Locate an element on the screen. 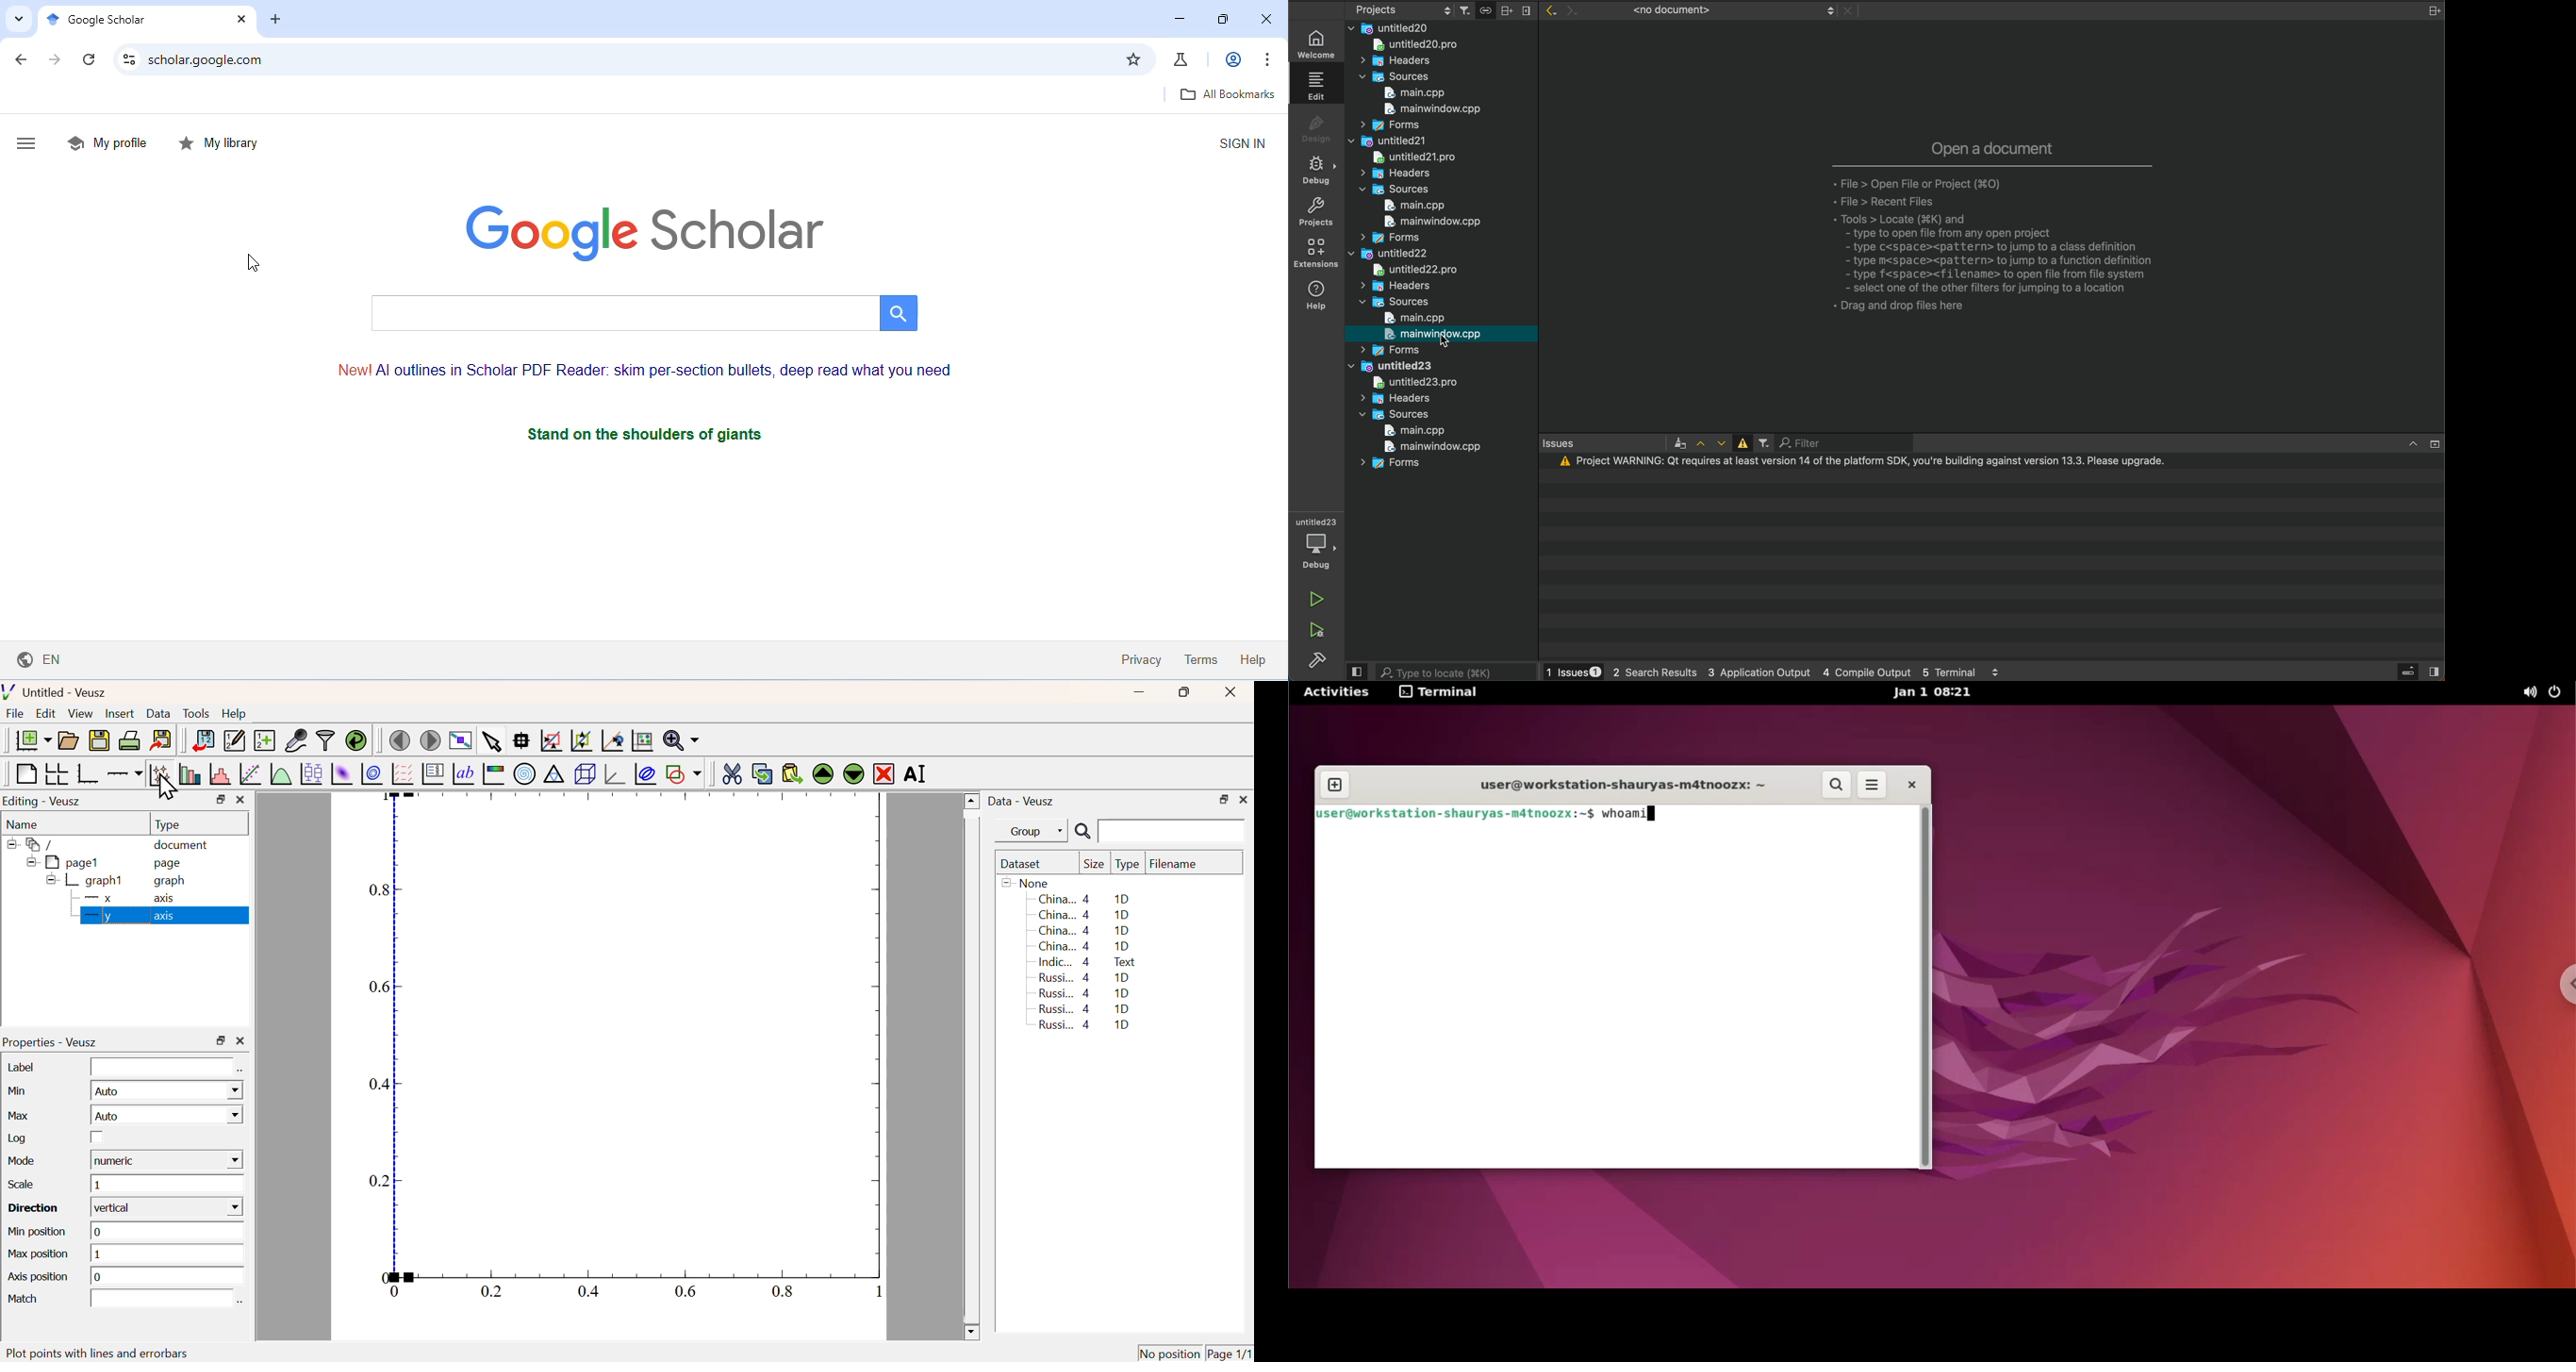  terminal is located at coordinates (1442, 693).